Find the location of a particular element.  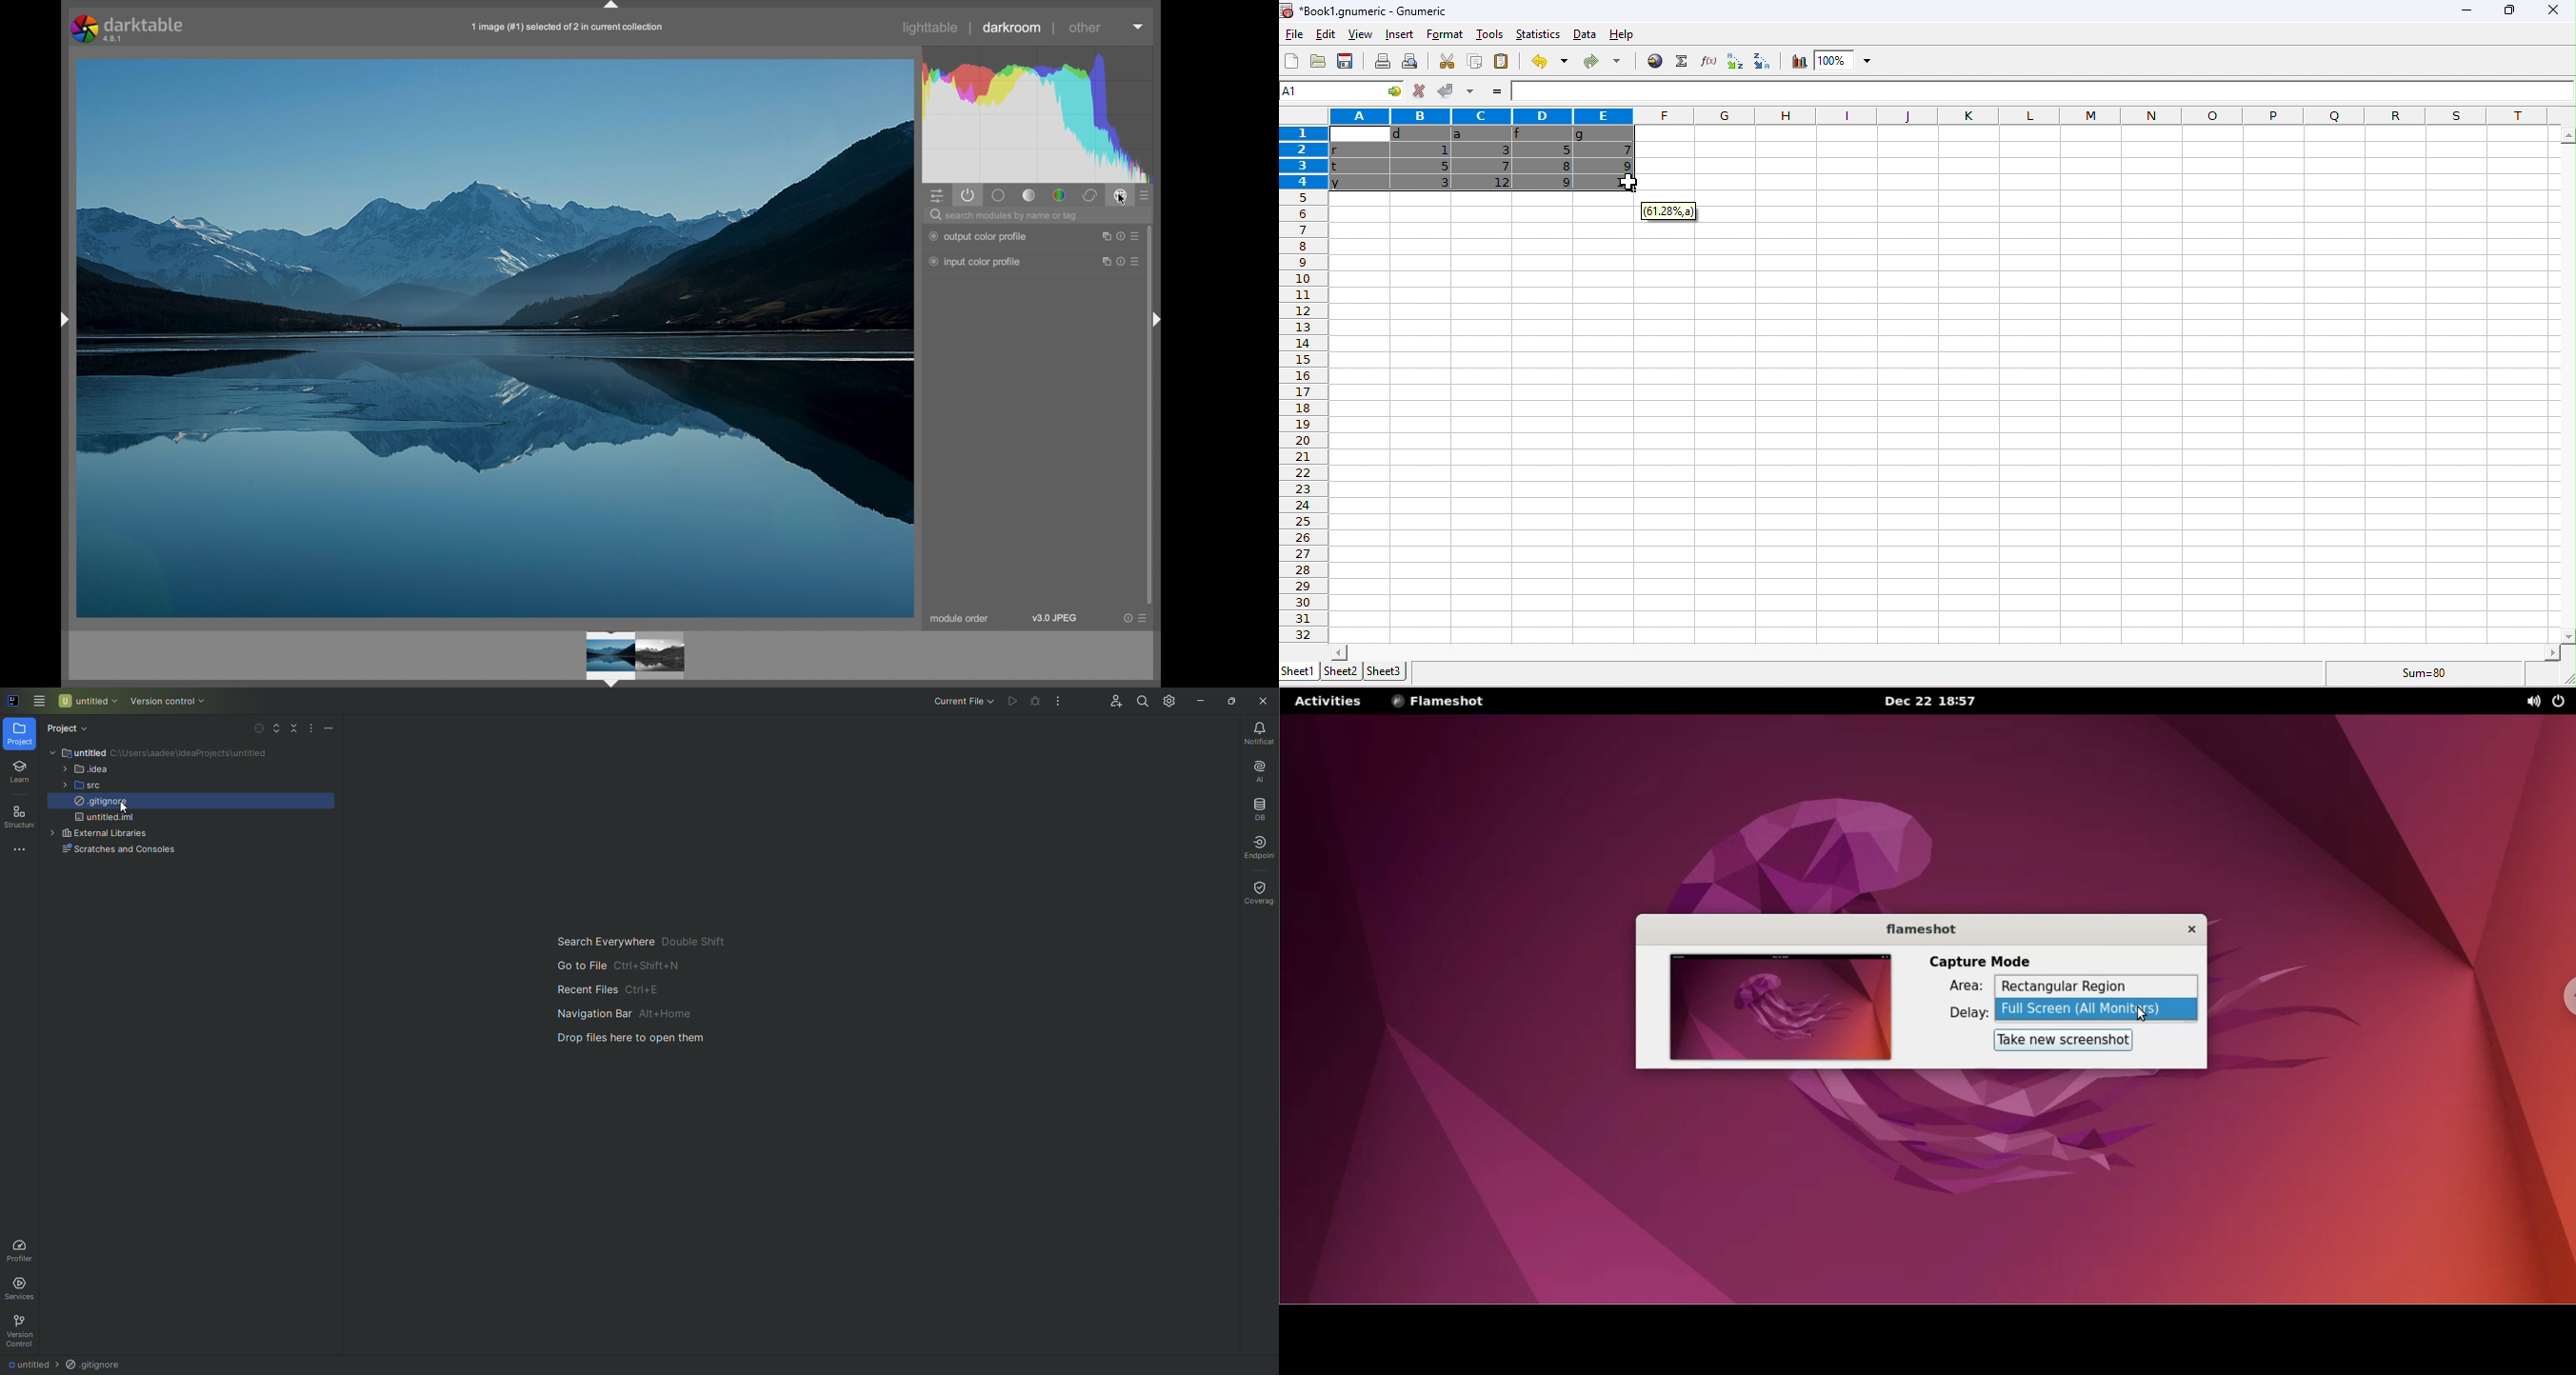

function wizard is located at coordinates (1707, 60).